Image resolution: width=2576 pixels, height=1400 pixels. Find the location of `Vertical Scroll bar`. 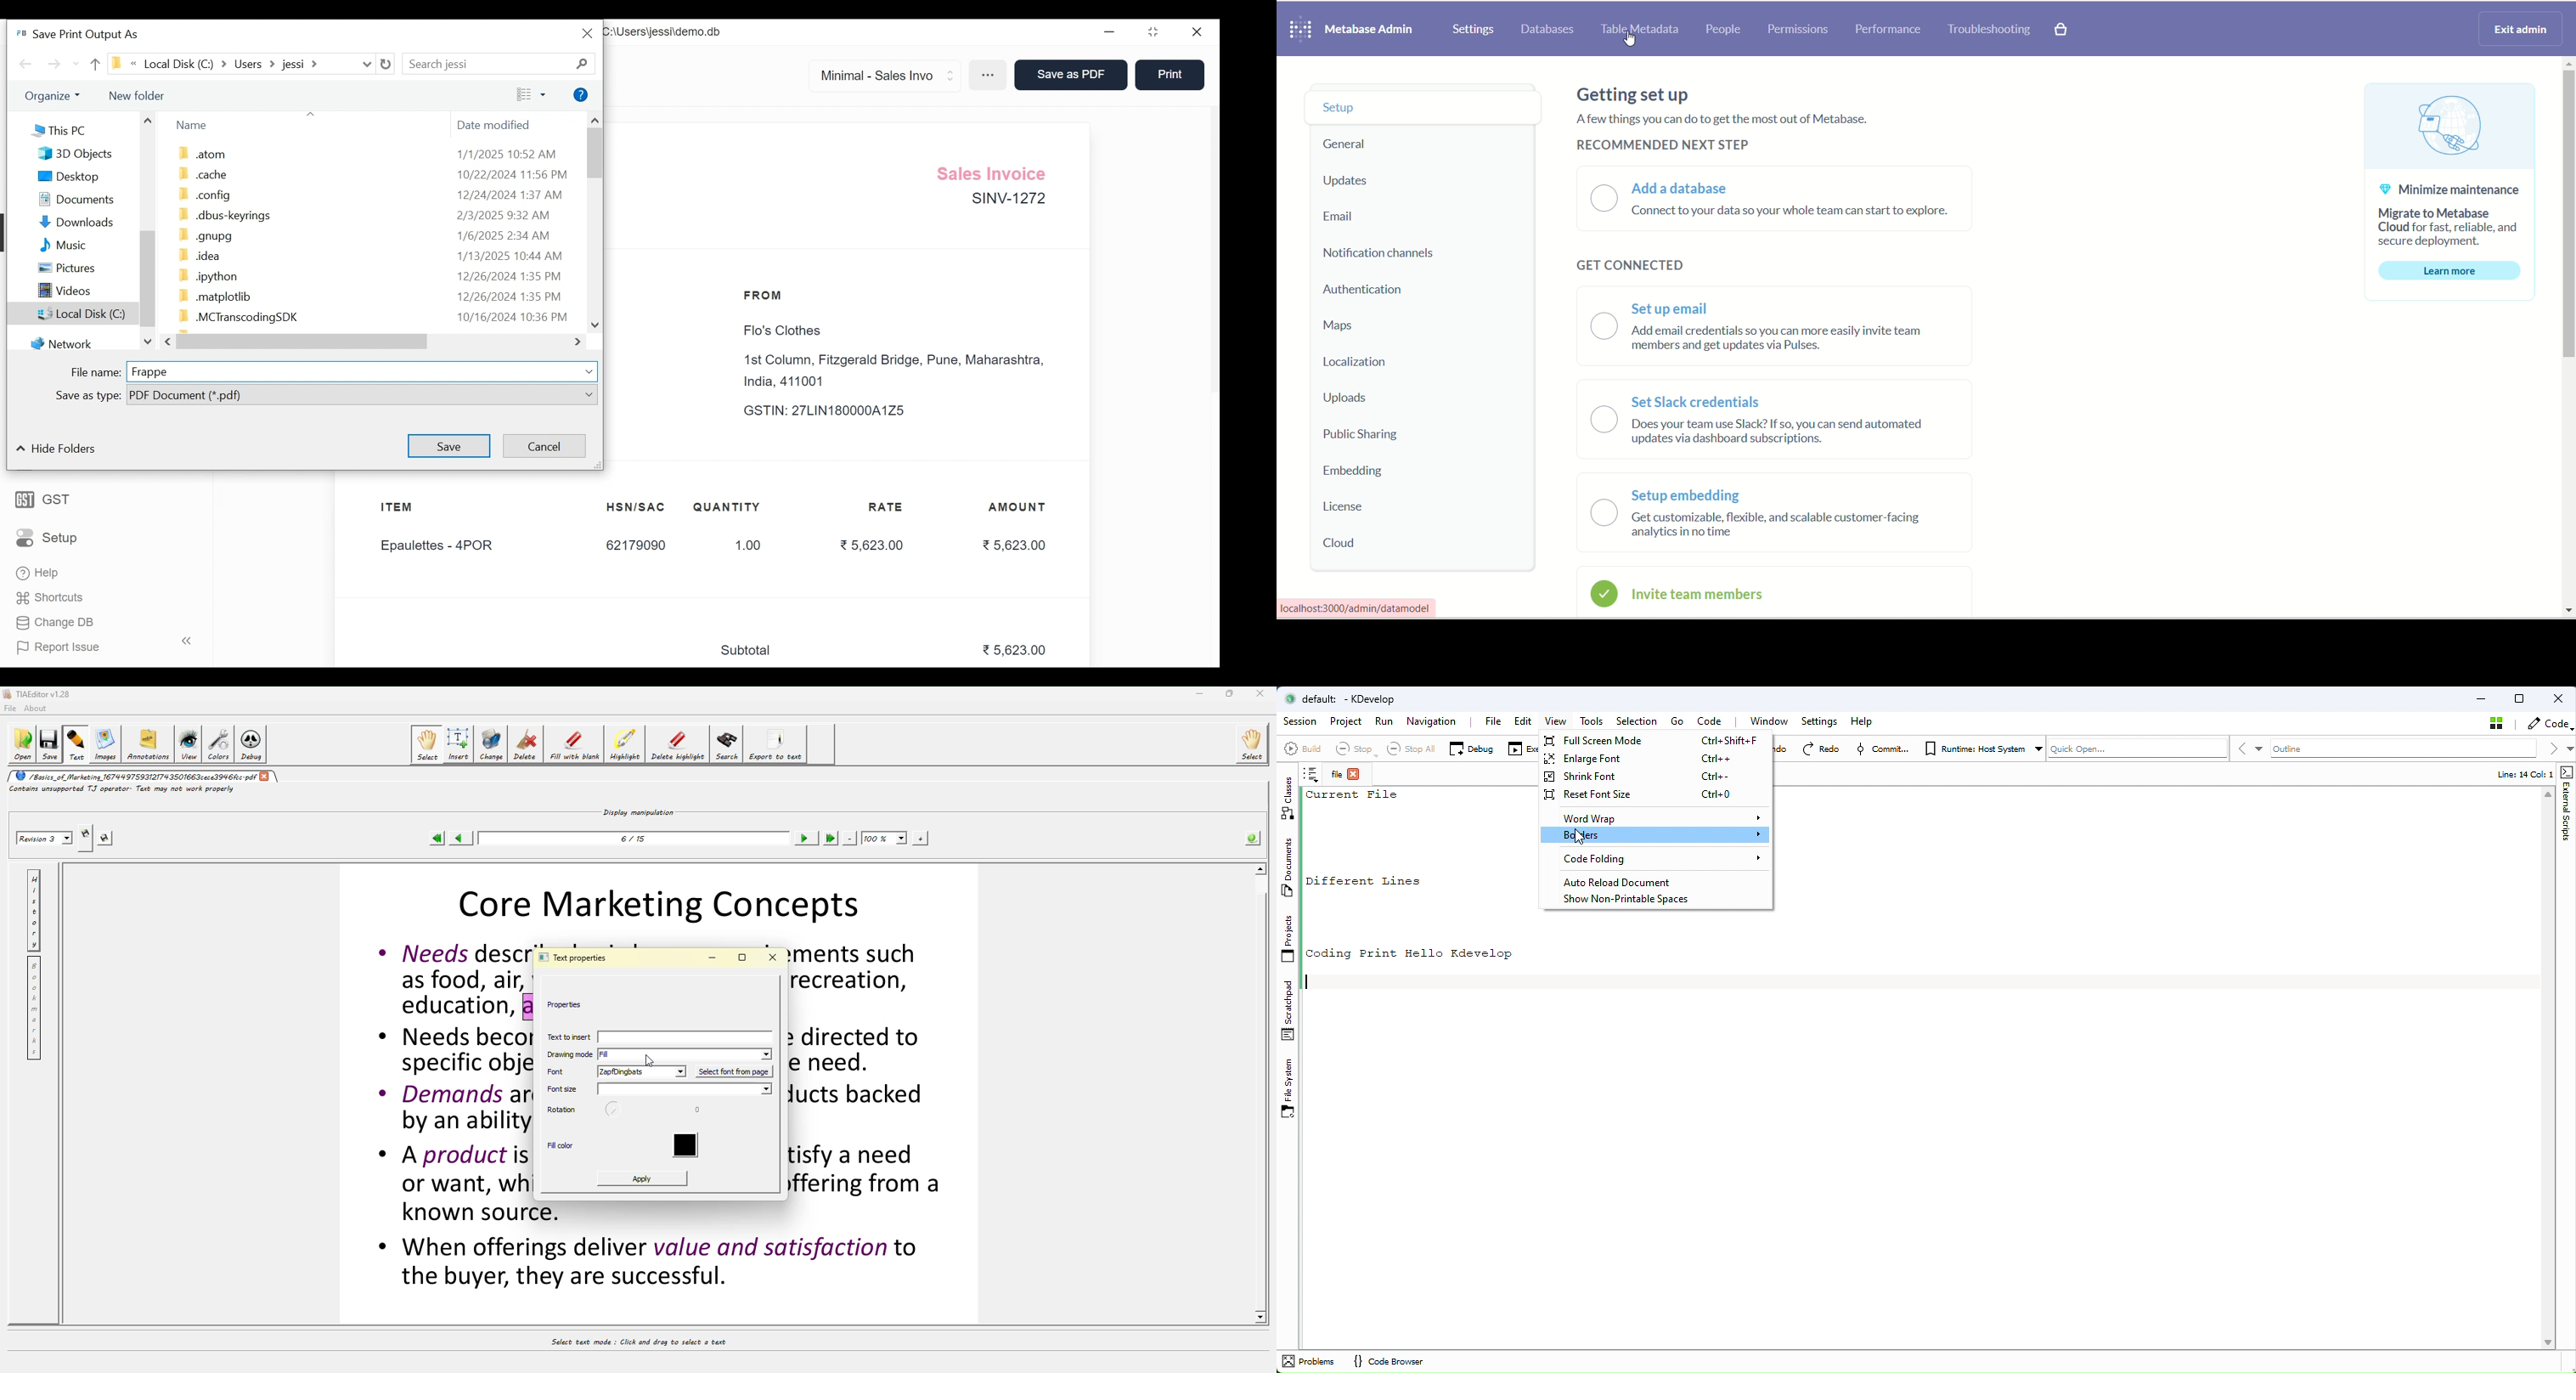

Vertical Scroll bar is located at coordinates (147, 278).